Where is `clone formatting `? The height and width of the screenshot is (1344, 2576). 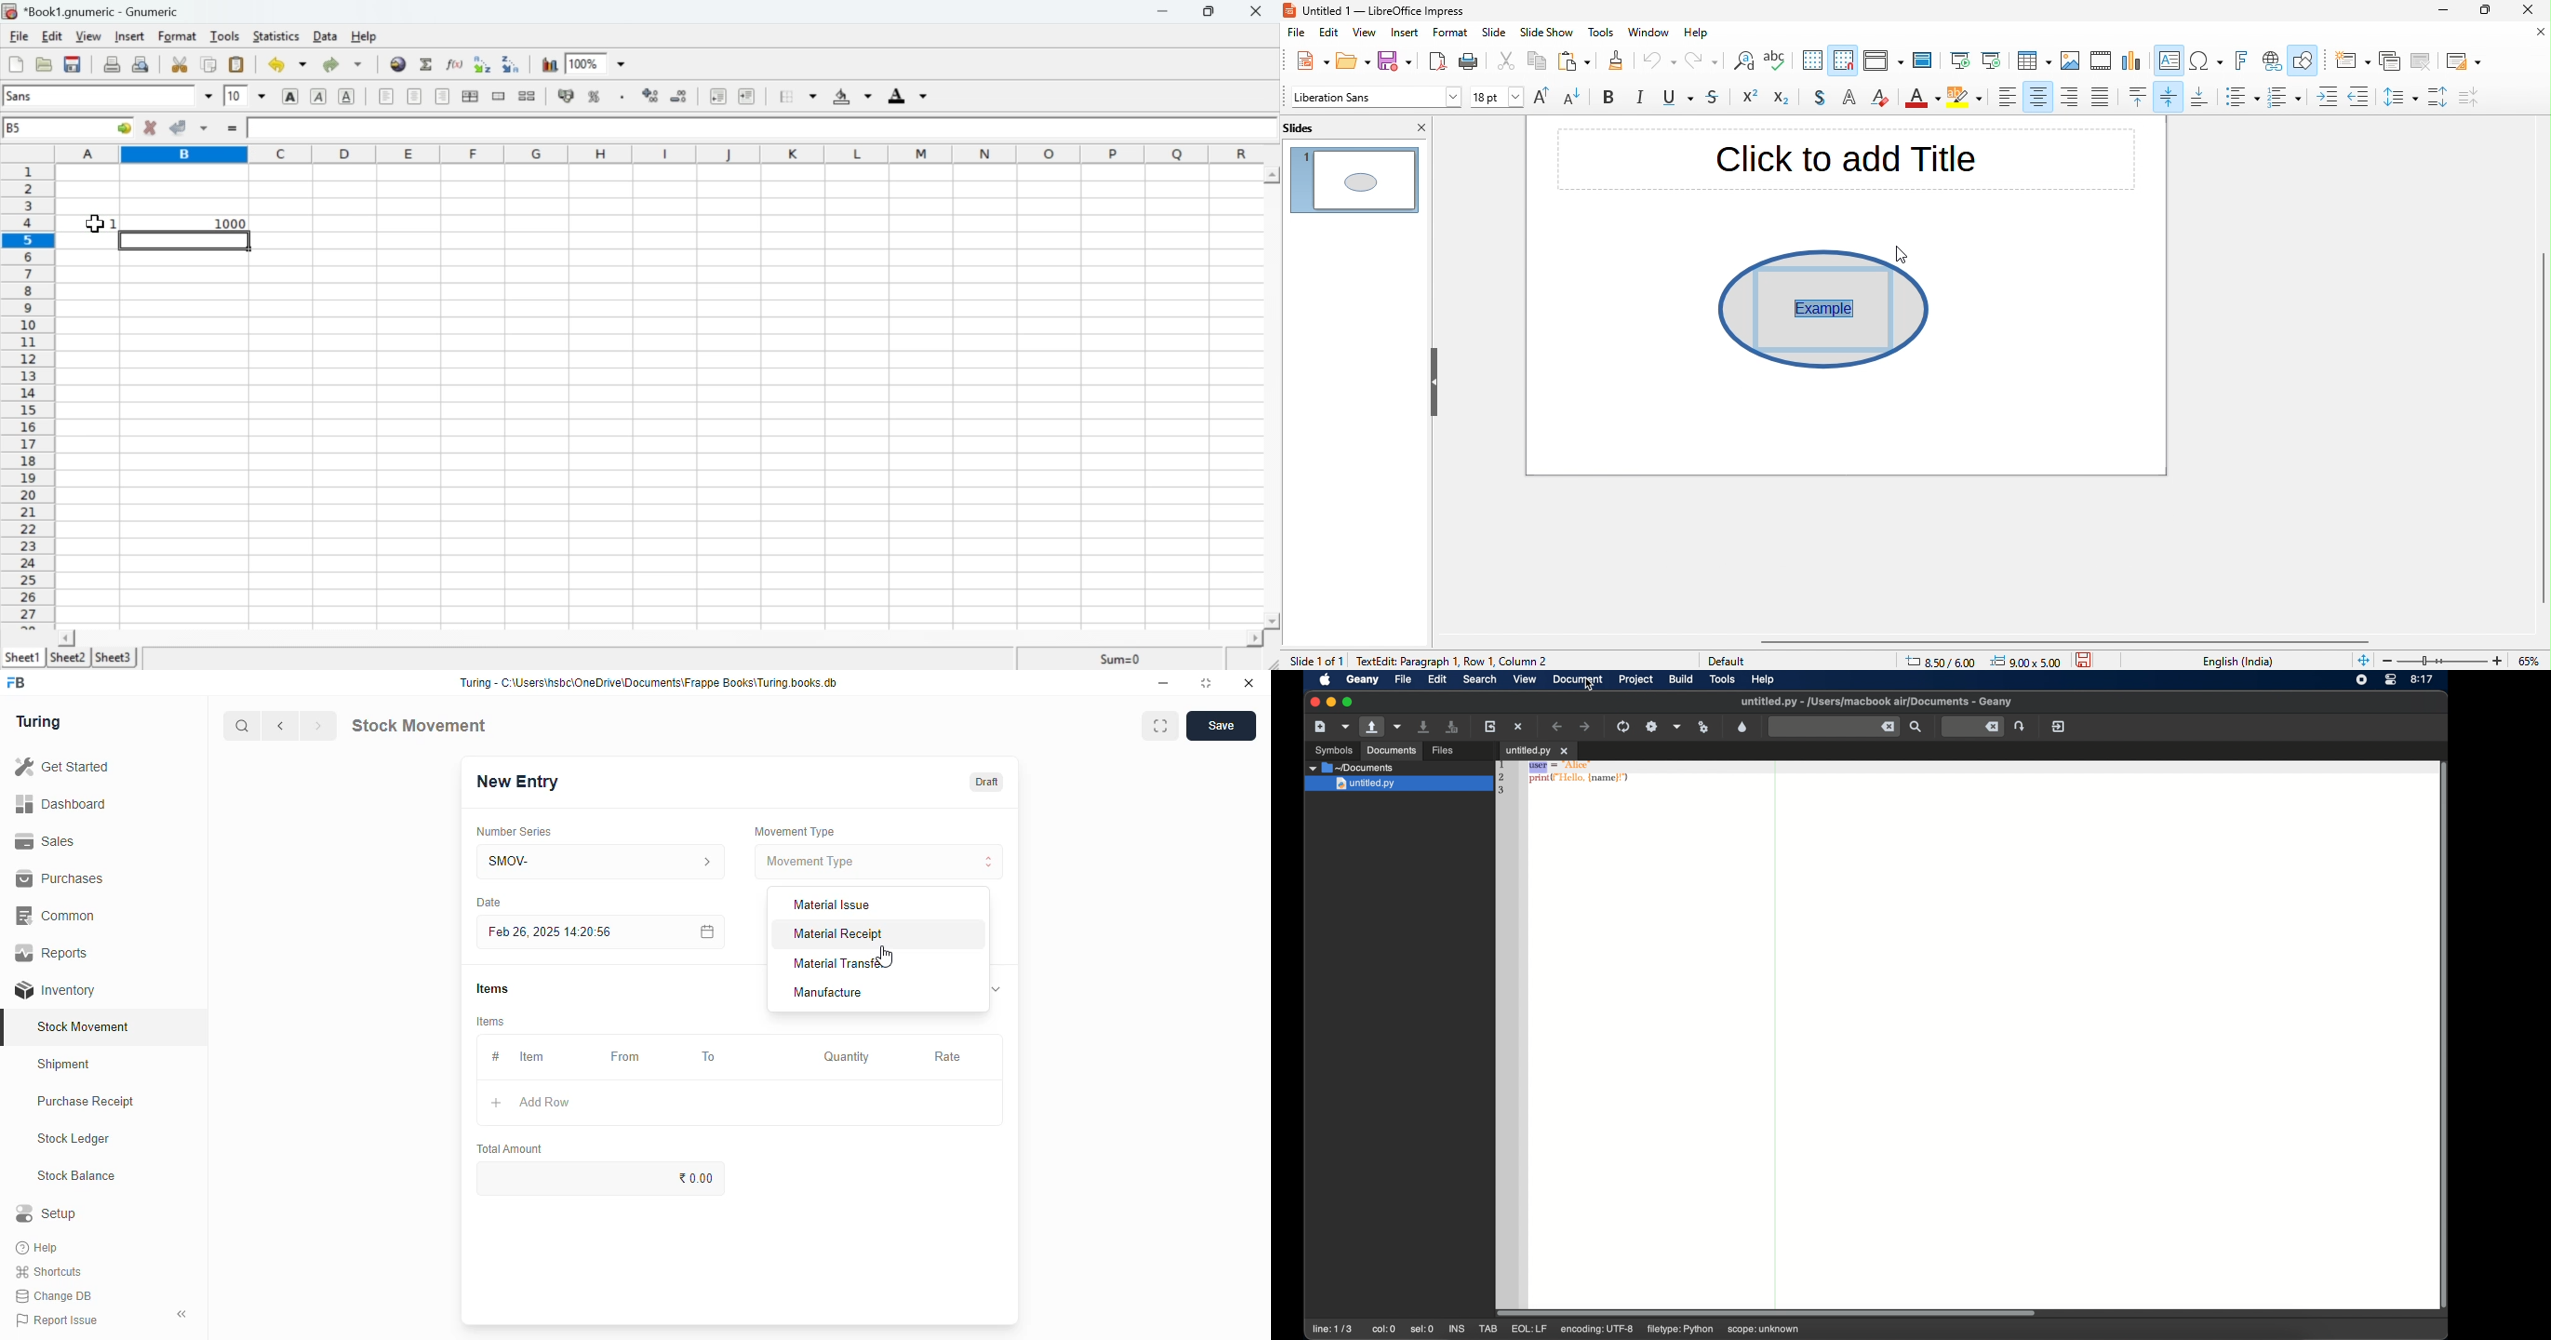
clone formatting  is located at coordinates (1614, 62).